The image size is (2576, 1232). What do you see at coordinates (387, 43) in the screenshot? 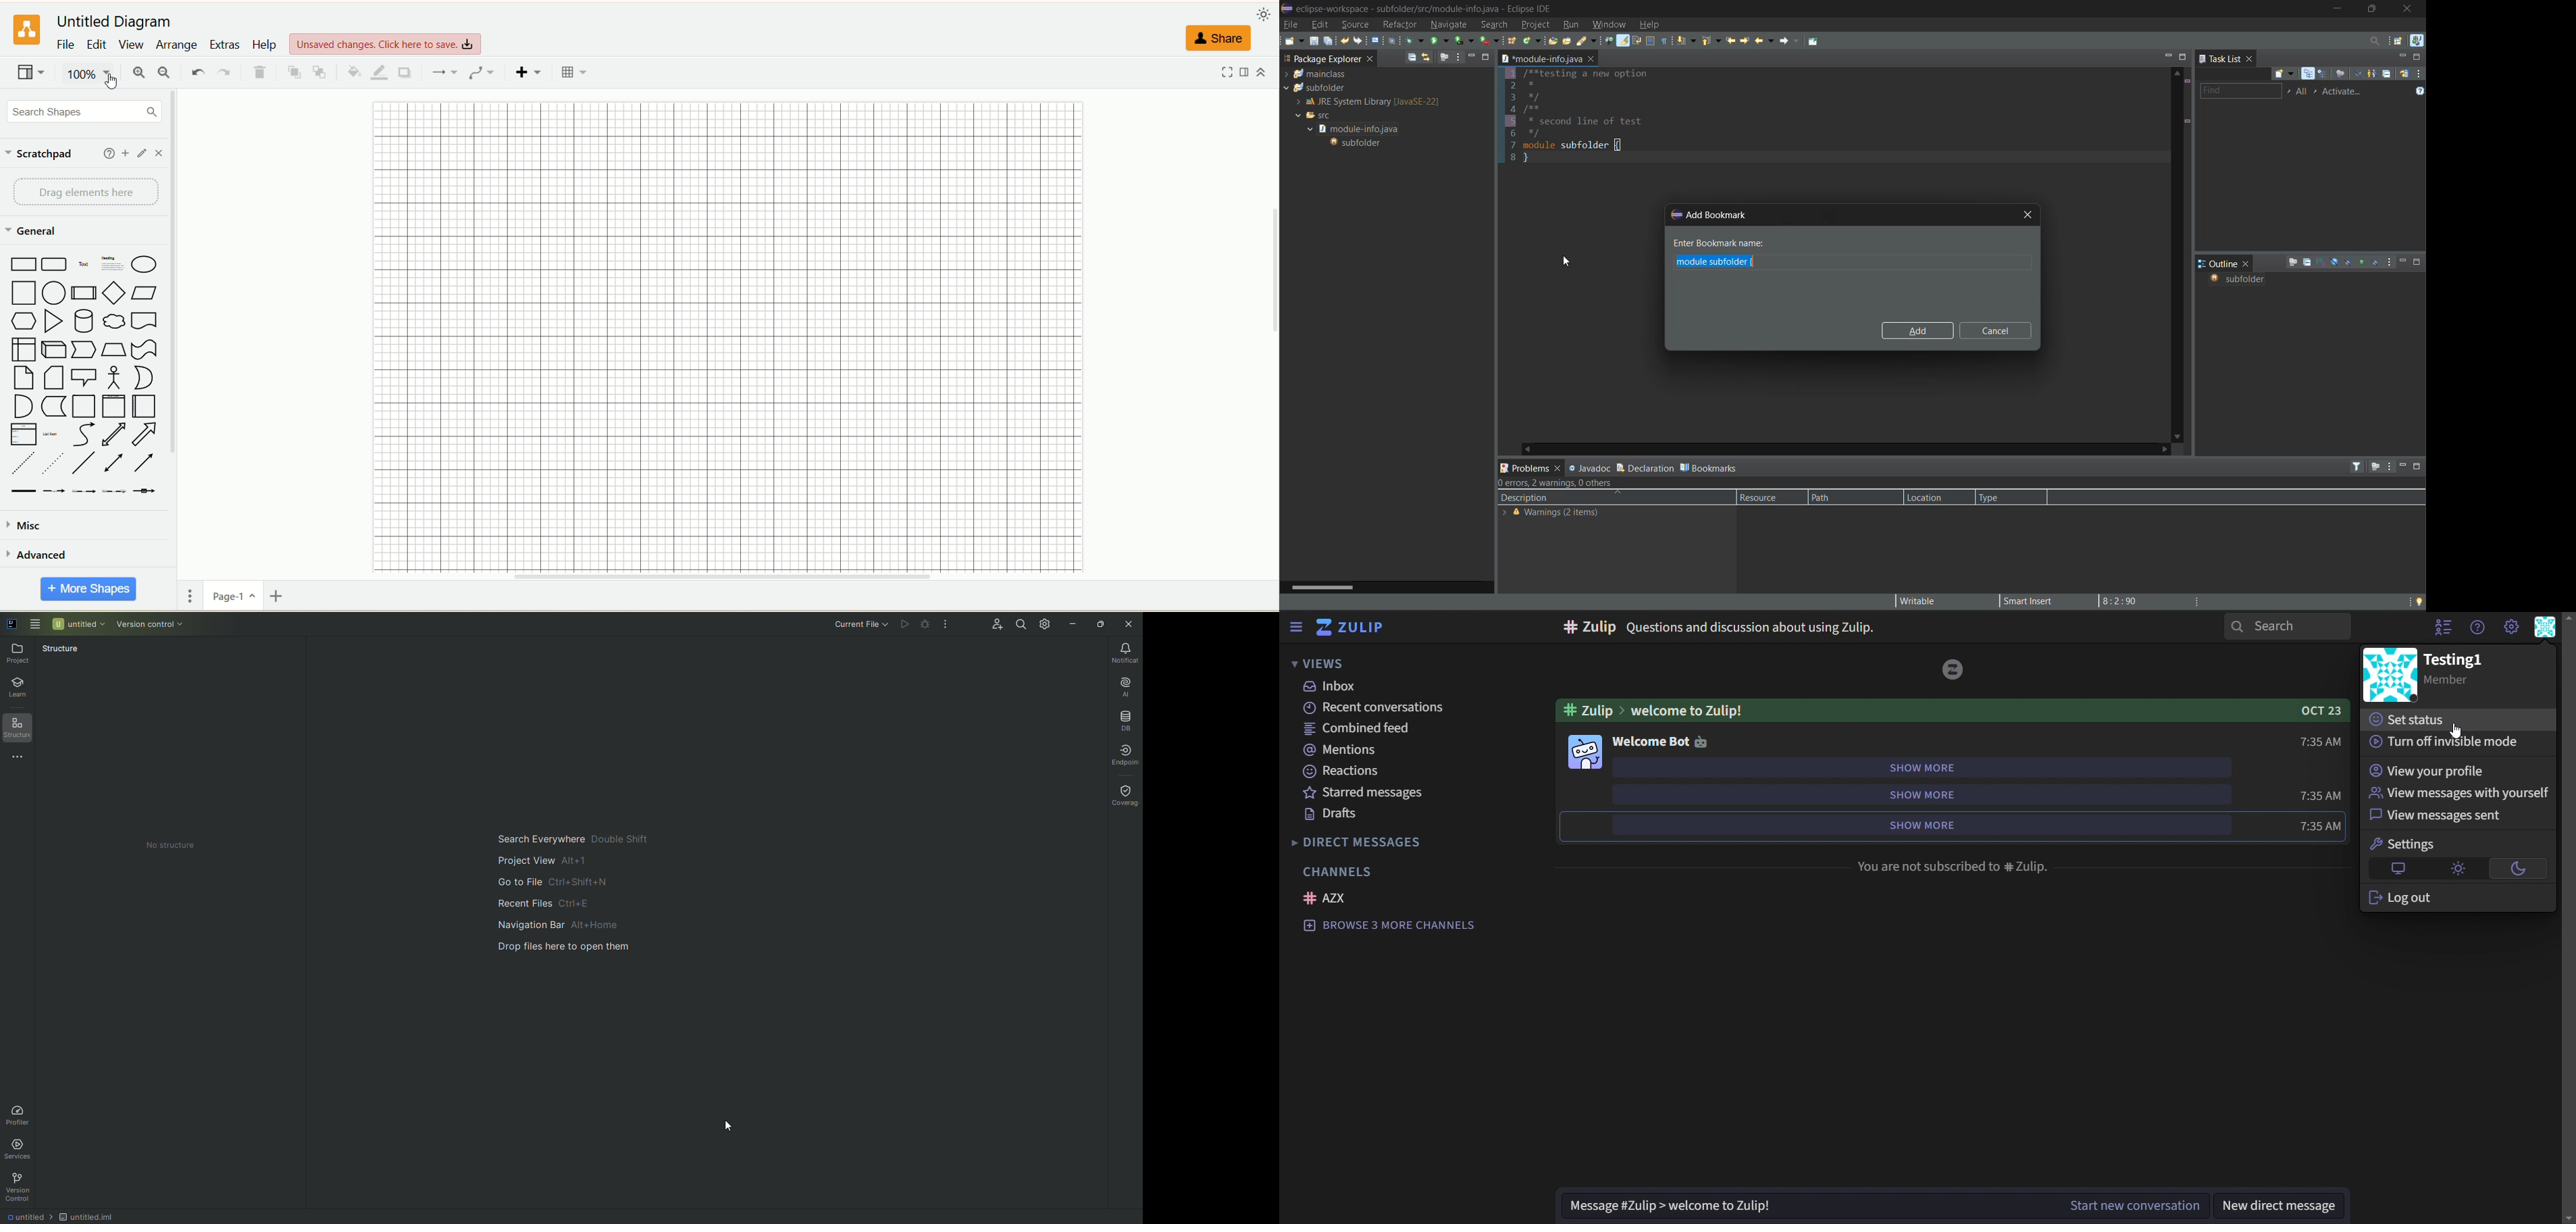
I see `Unsaved changes. Click here to save. gy` at bounding box center [387, 43].